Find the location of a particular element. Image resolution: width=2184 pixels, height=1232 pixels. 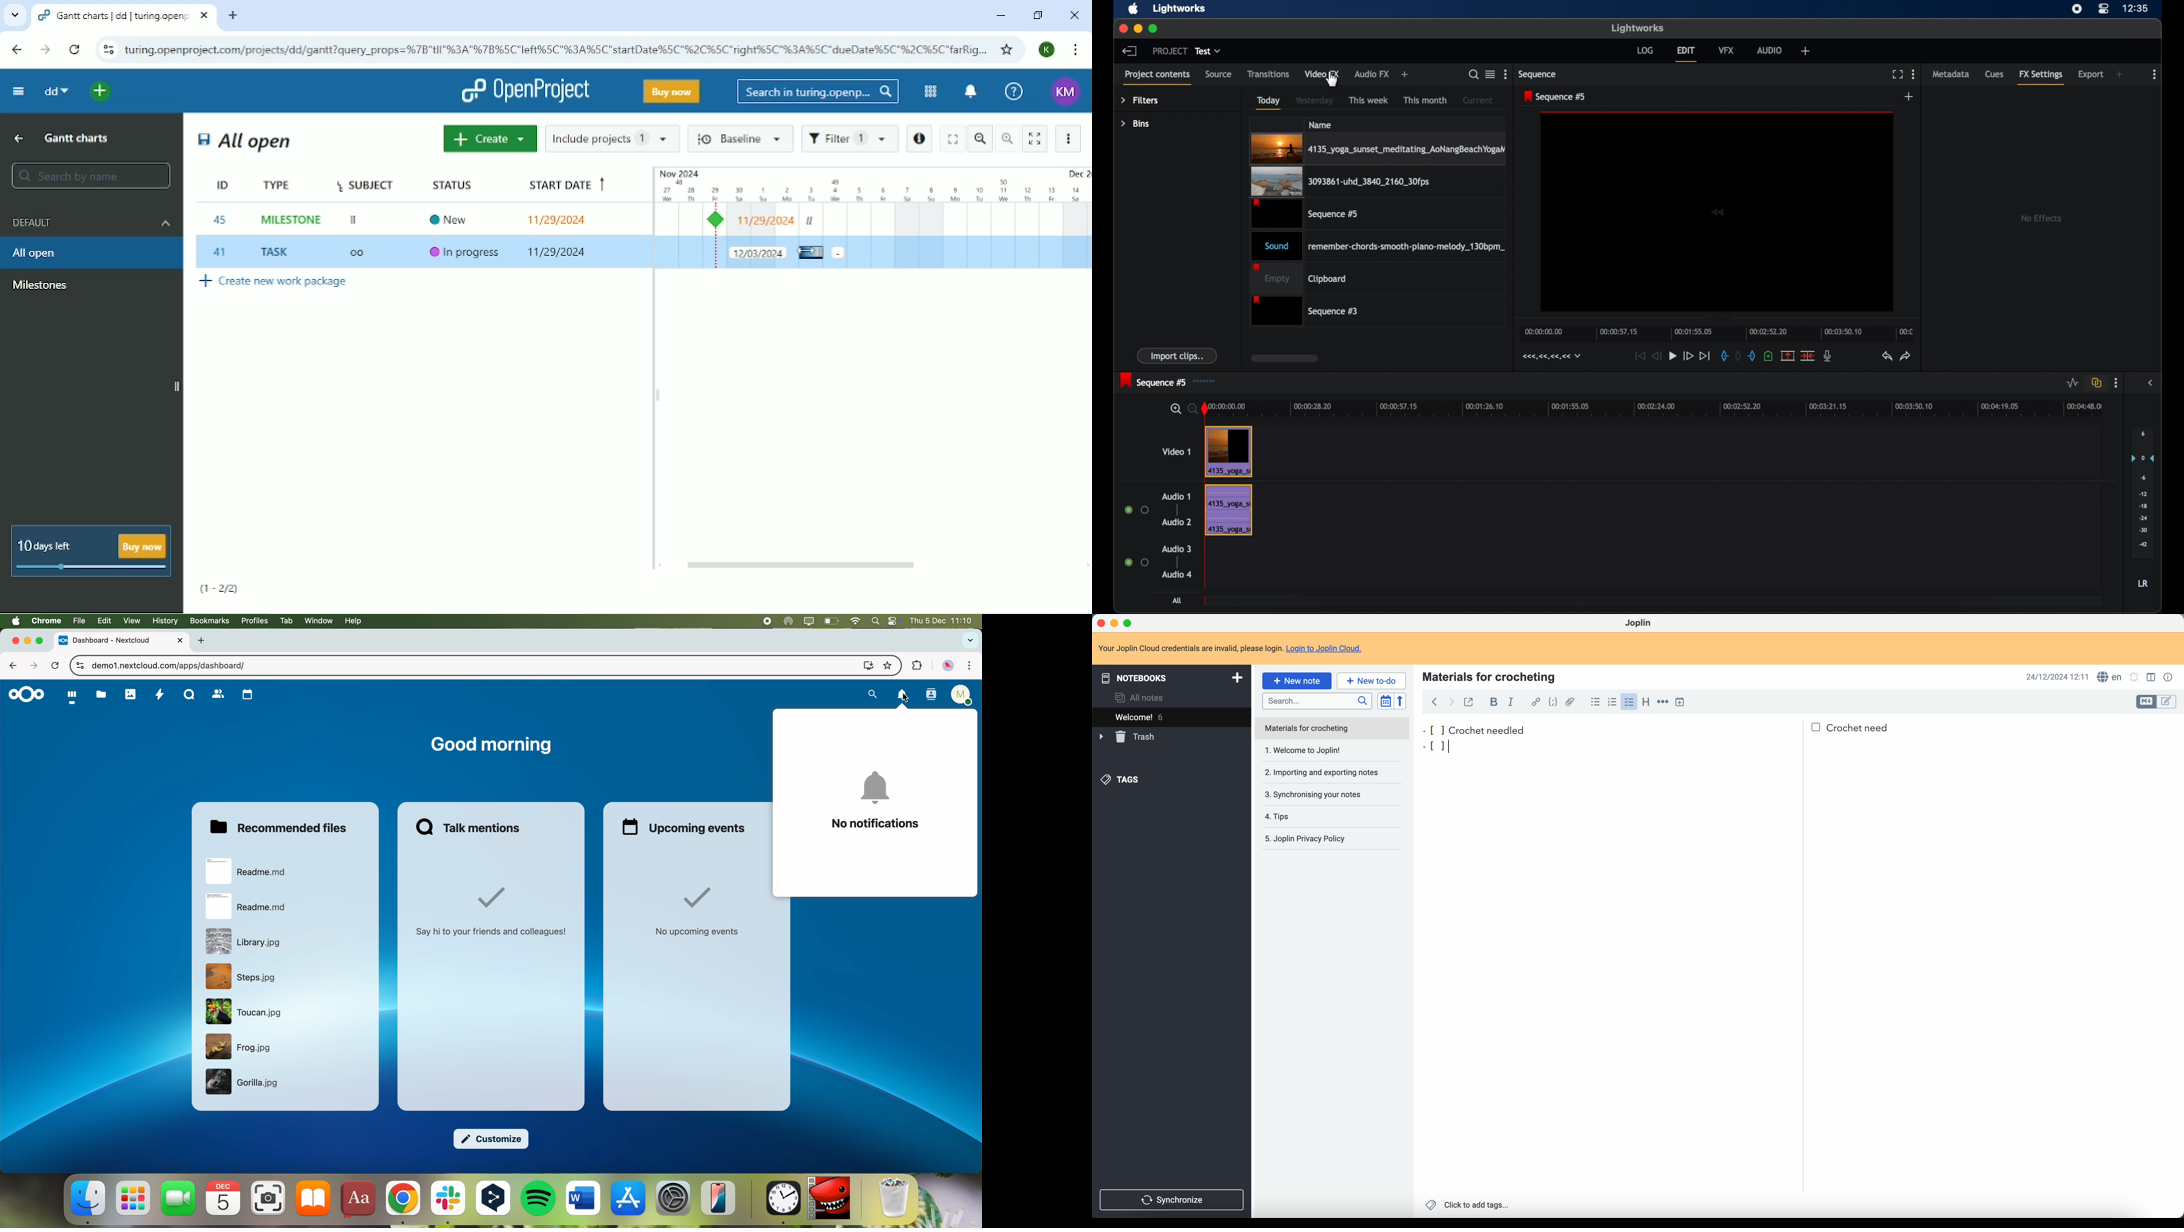

file is located at coordinates (244, 1012).